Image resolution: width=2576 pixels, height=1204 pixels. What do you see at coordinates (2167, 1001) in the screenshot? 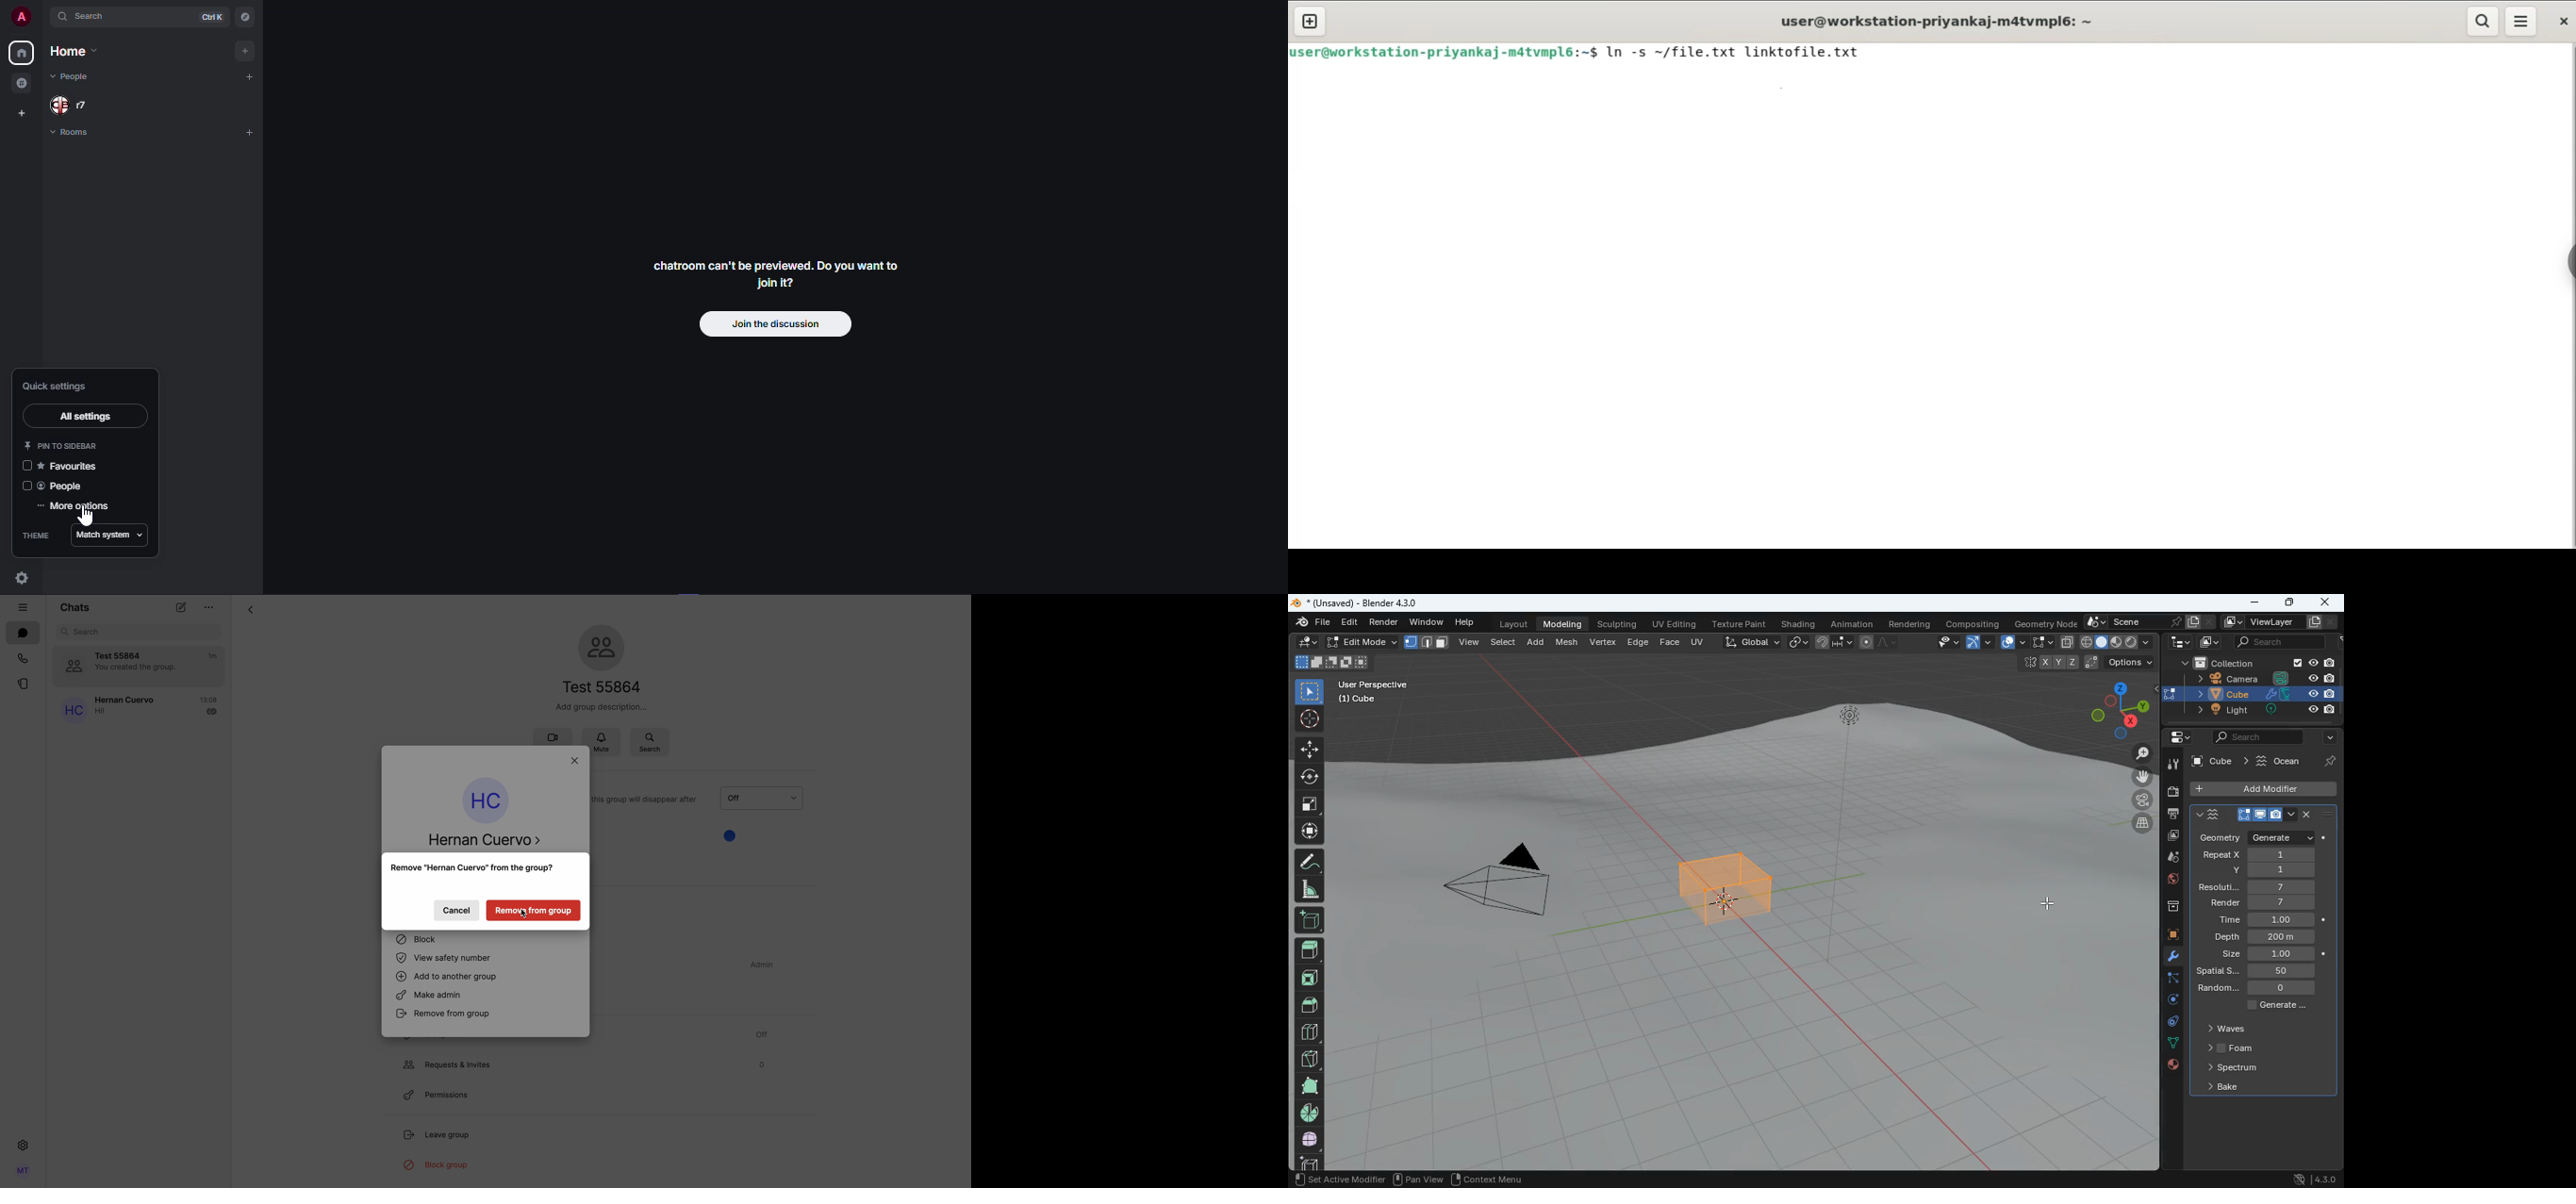
I see `rotation` at bounding box center [2167, 1001].